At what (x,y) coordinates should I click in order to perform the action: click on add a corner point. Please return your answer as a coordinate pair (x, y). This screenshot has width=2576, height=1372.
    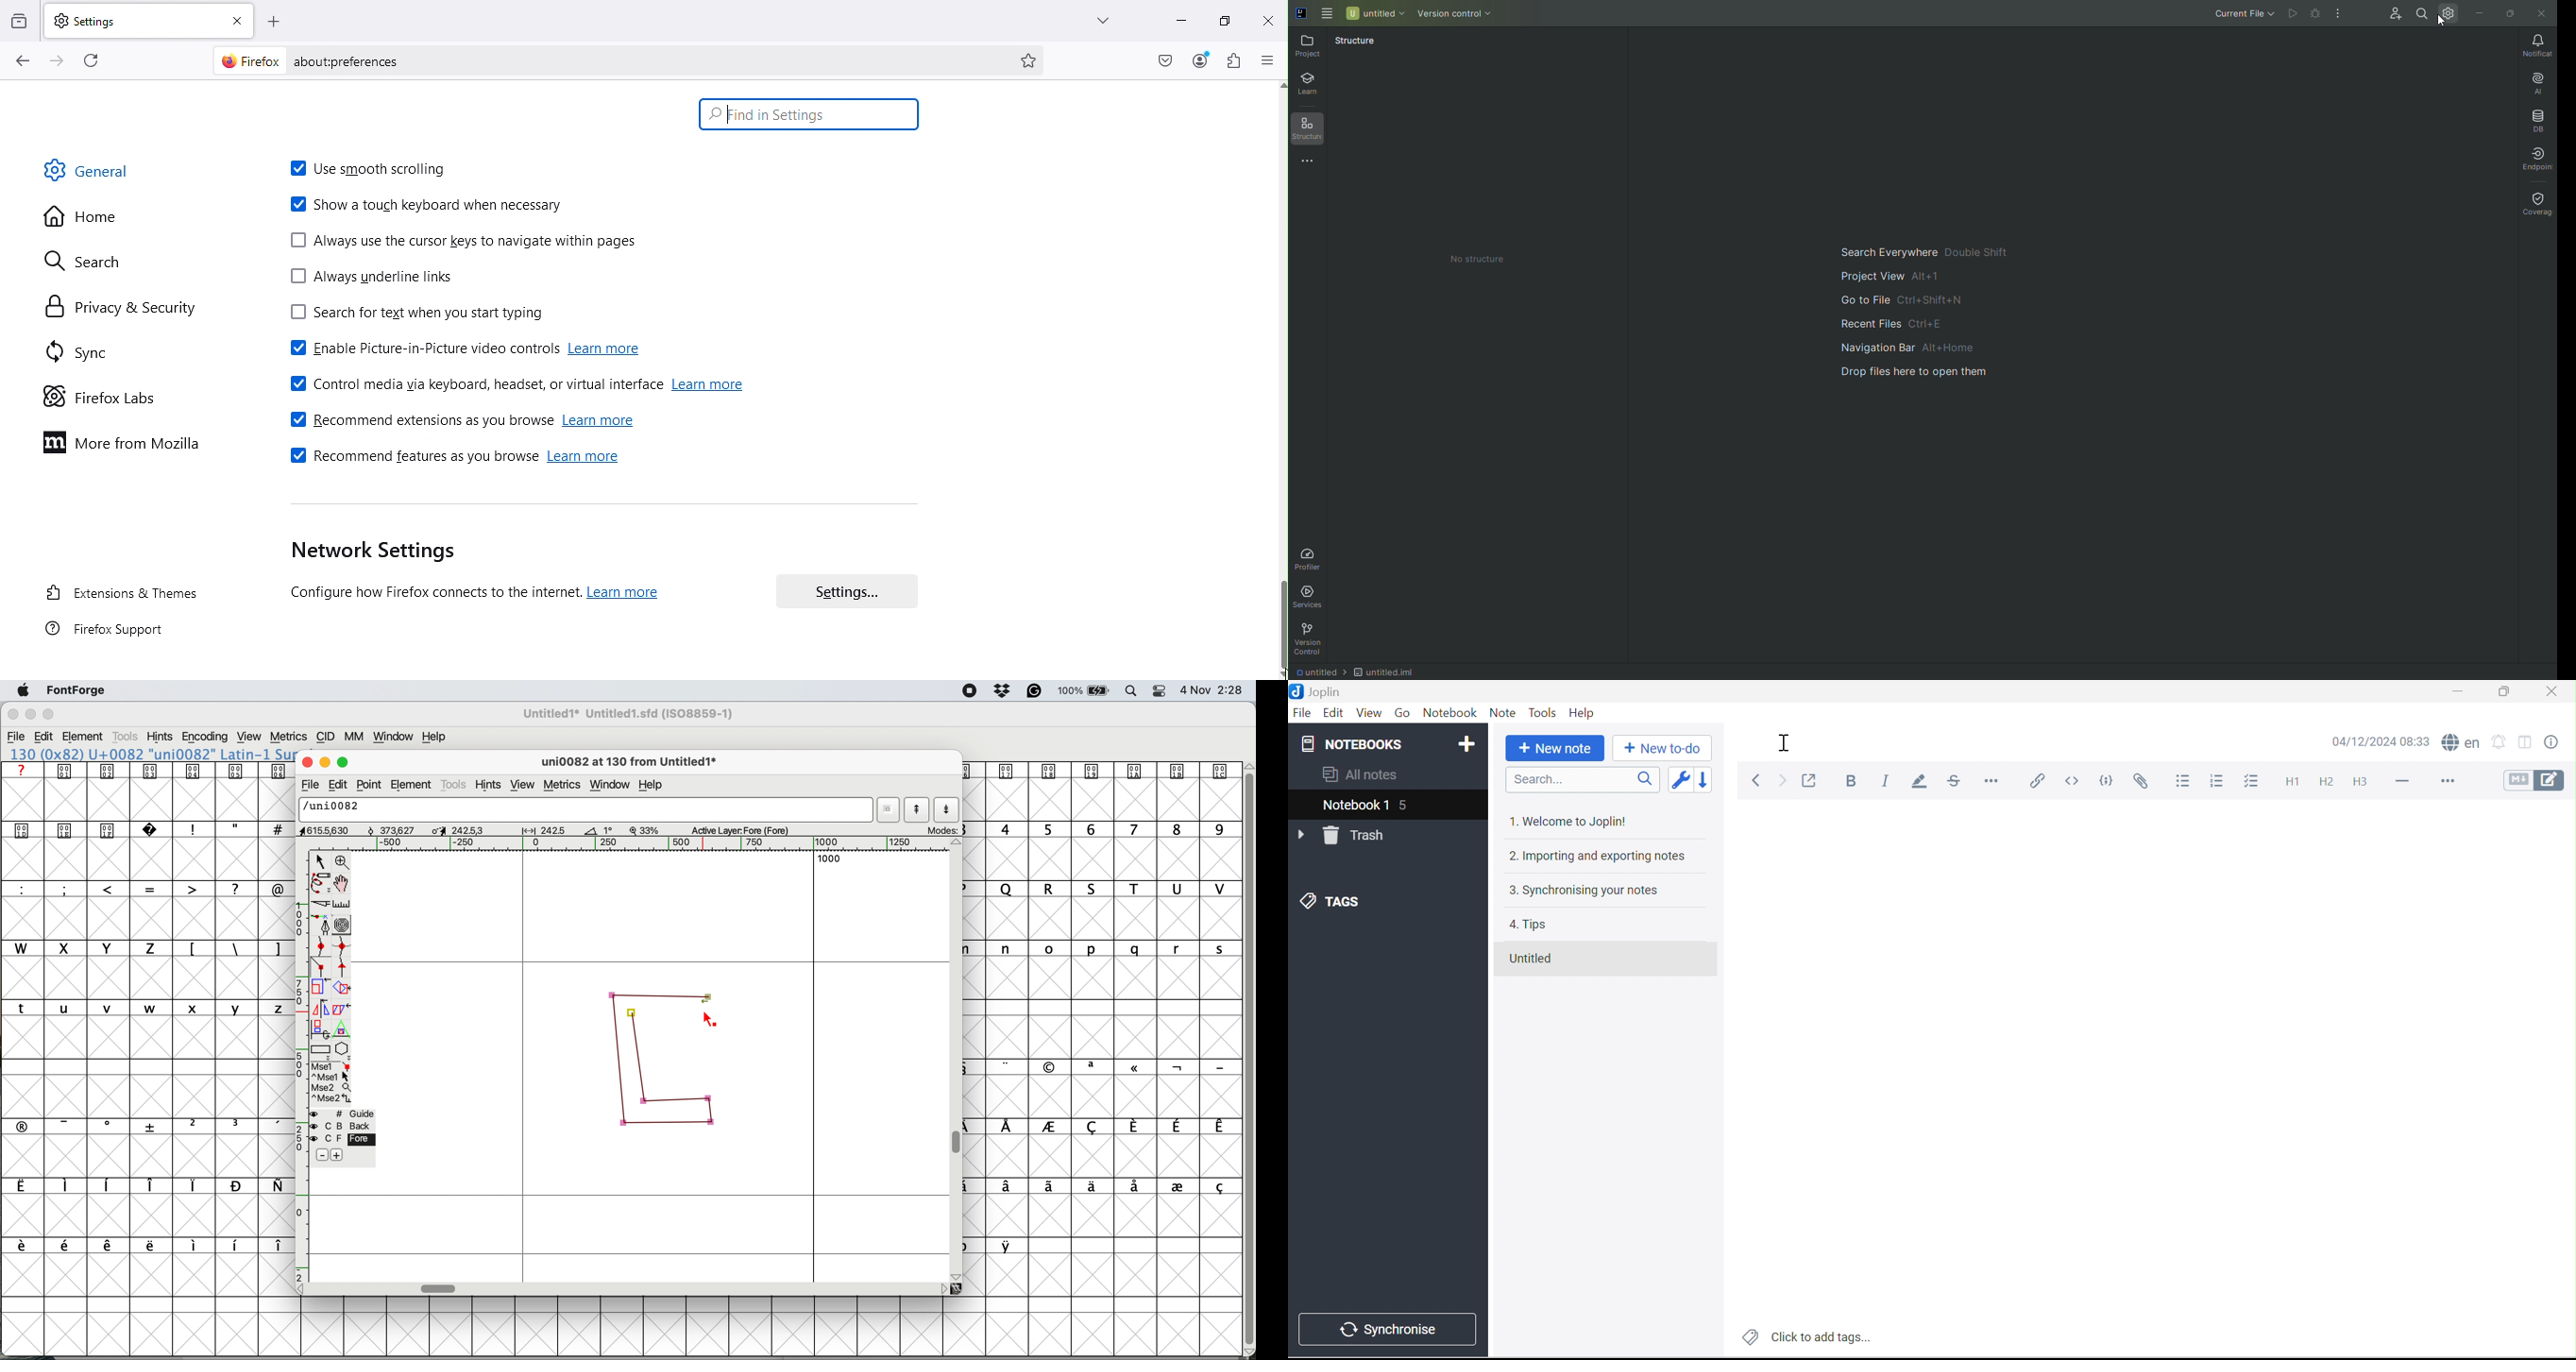
    Looking at the image, I should click on (321, 968).